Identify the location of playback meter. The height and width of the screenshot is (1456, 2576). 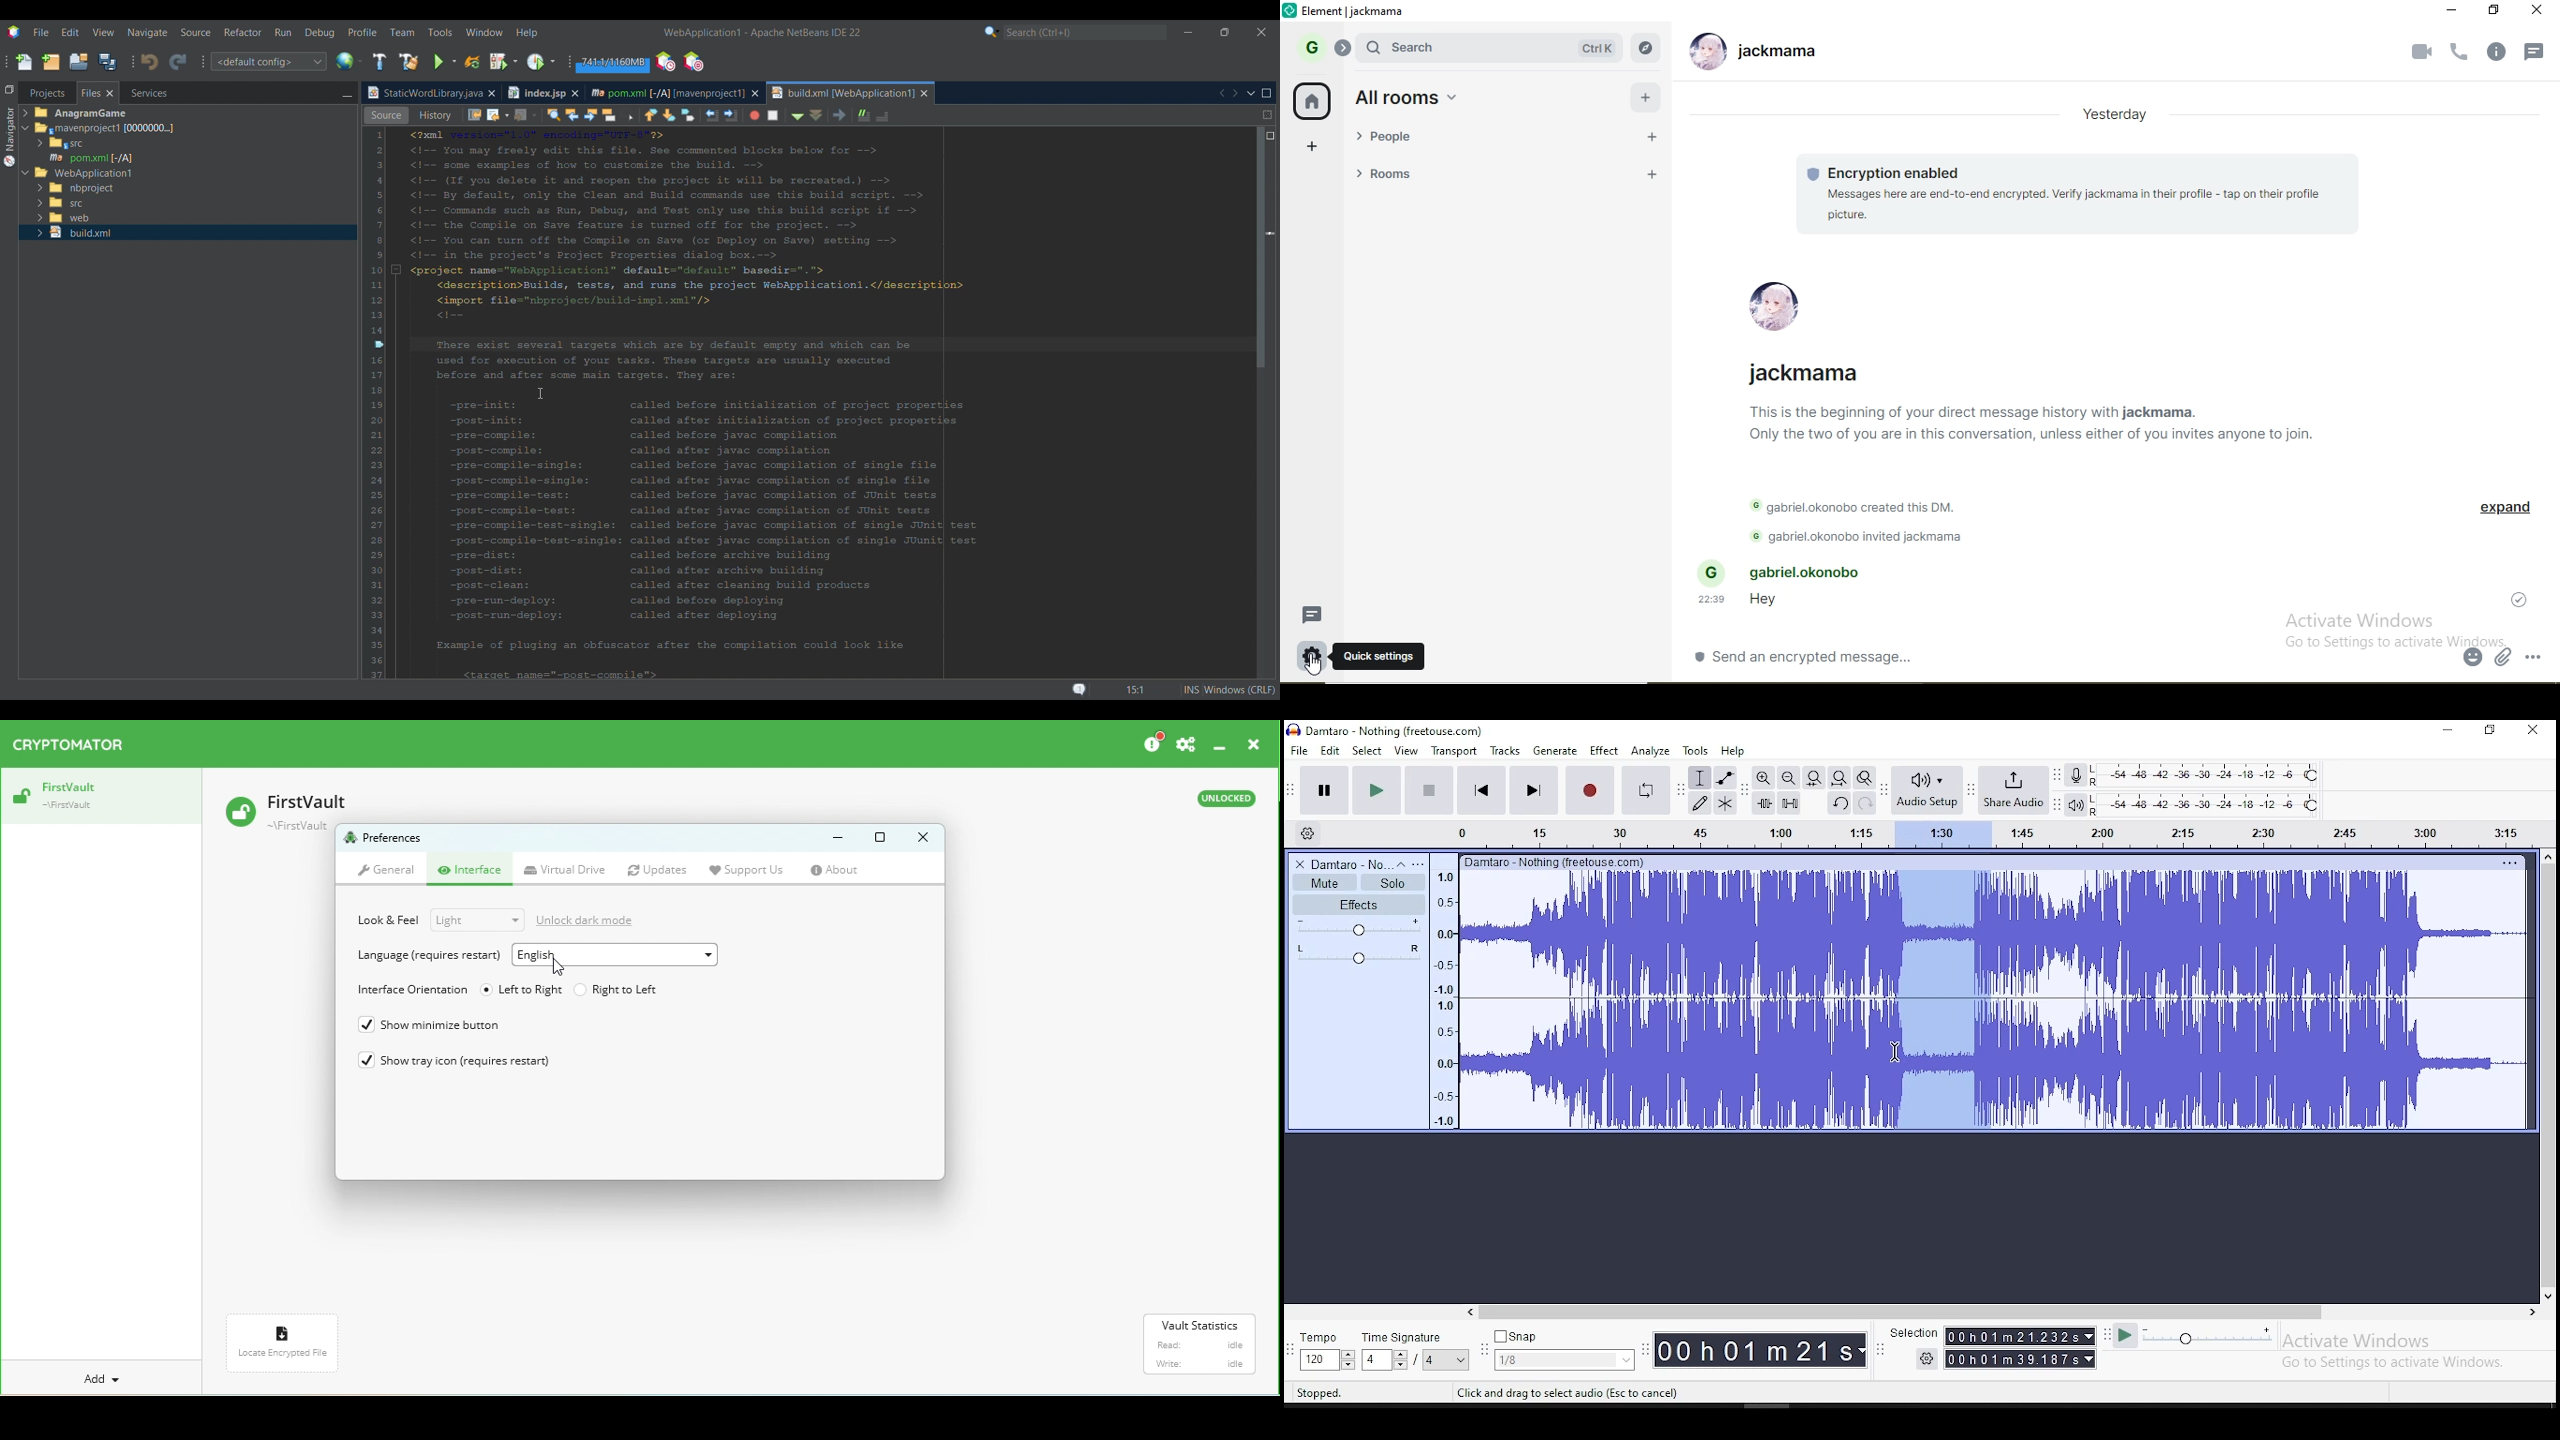
(2077, 805).